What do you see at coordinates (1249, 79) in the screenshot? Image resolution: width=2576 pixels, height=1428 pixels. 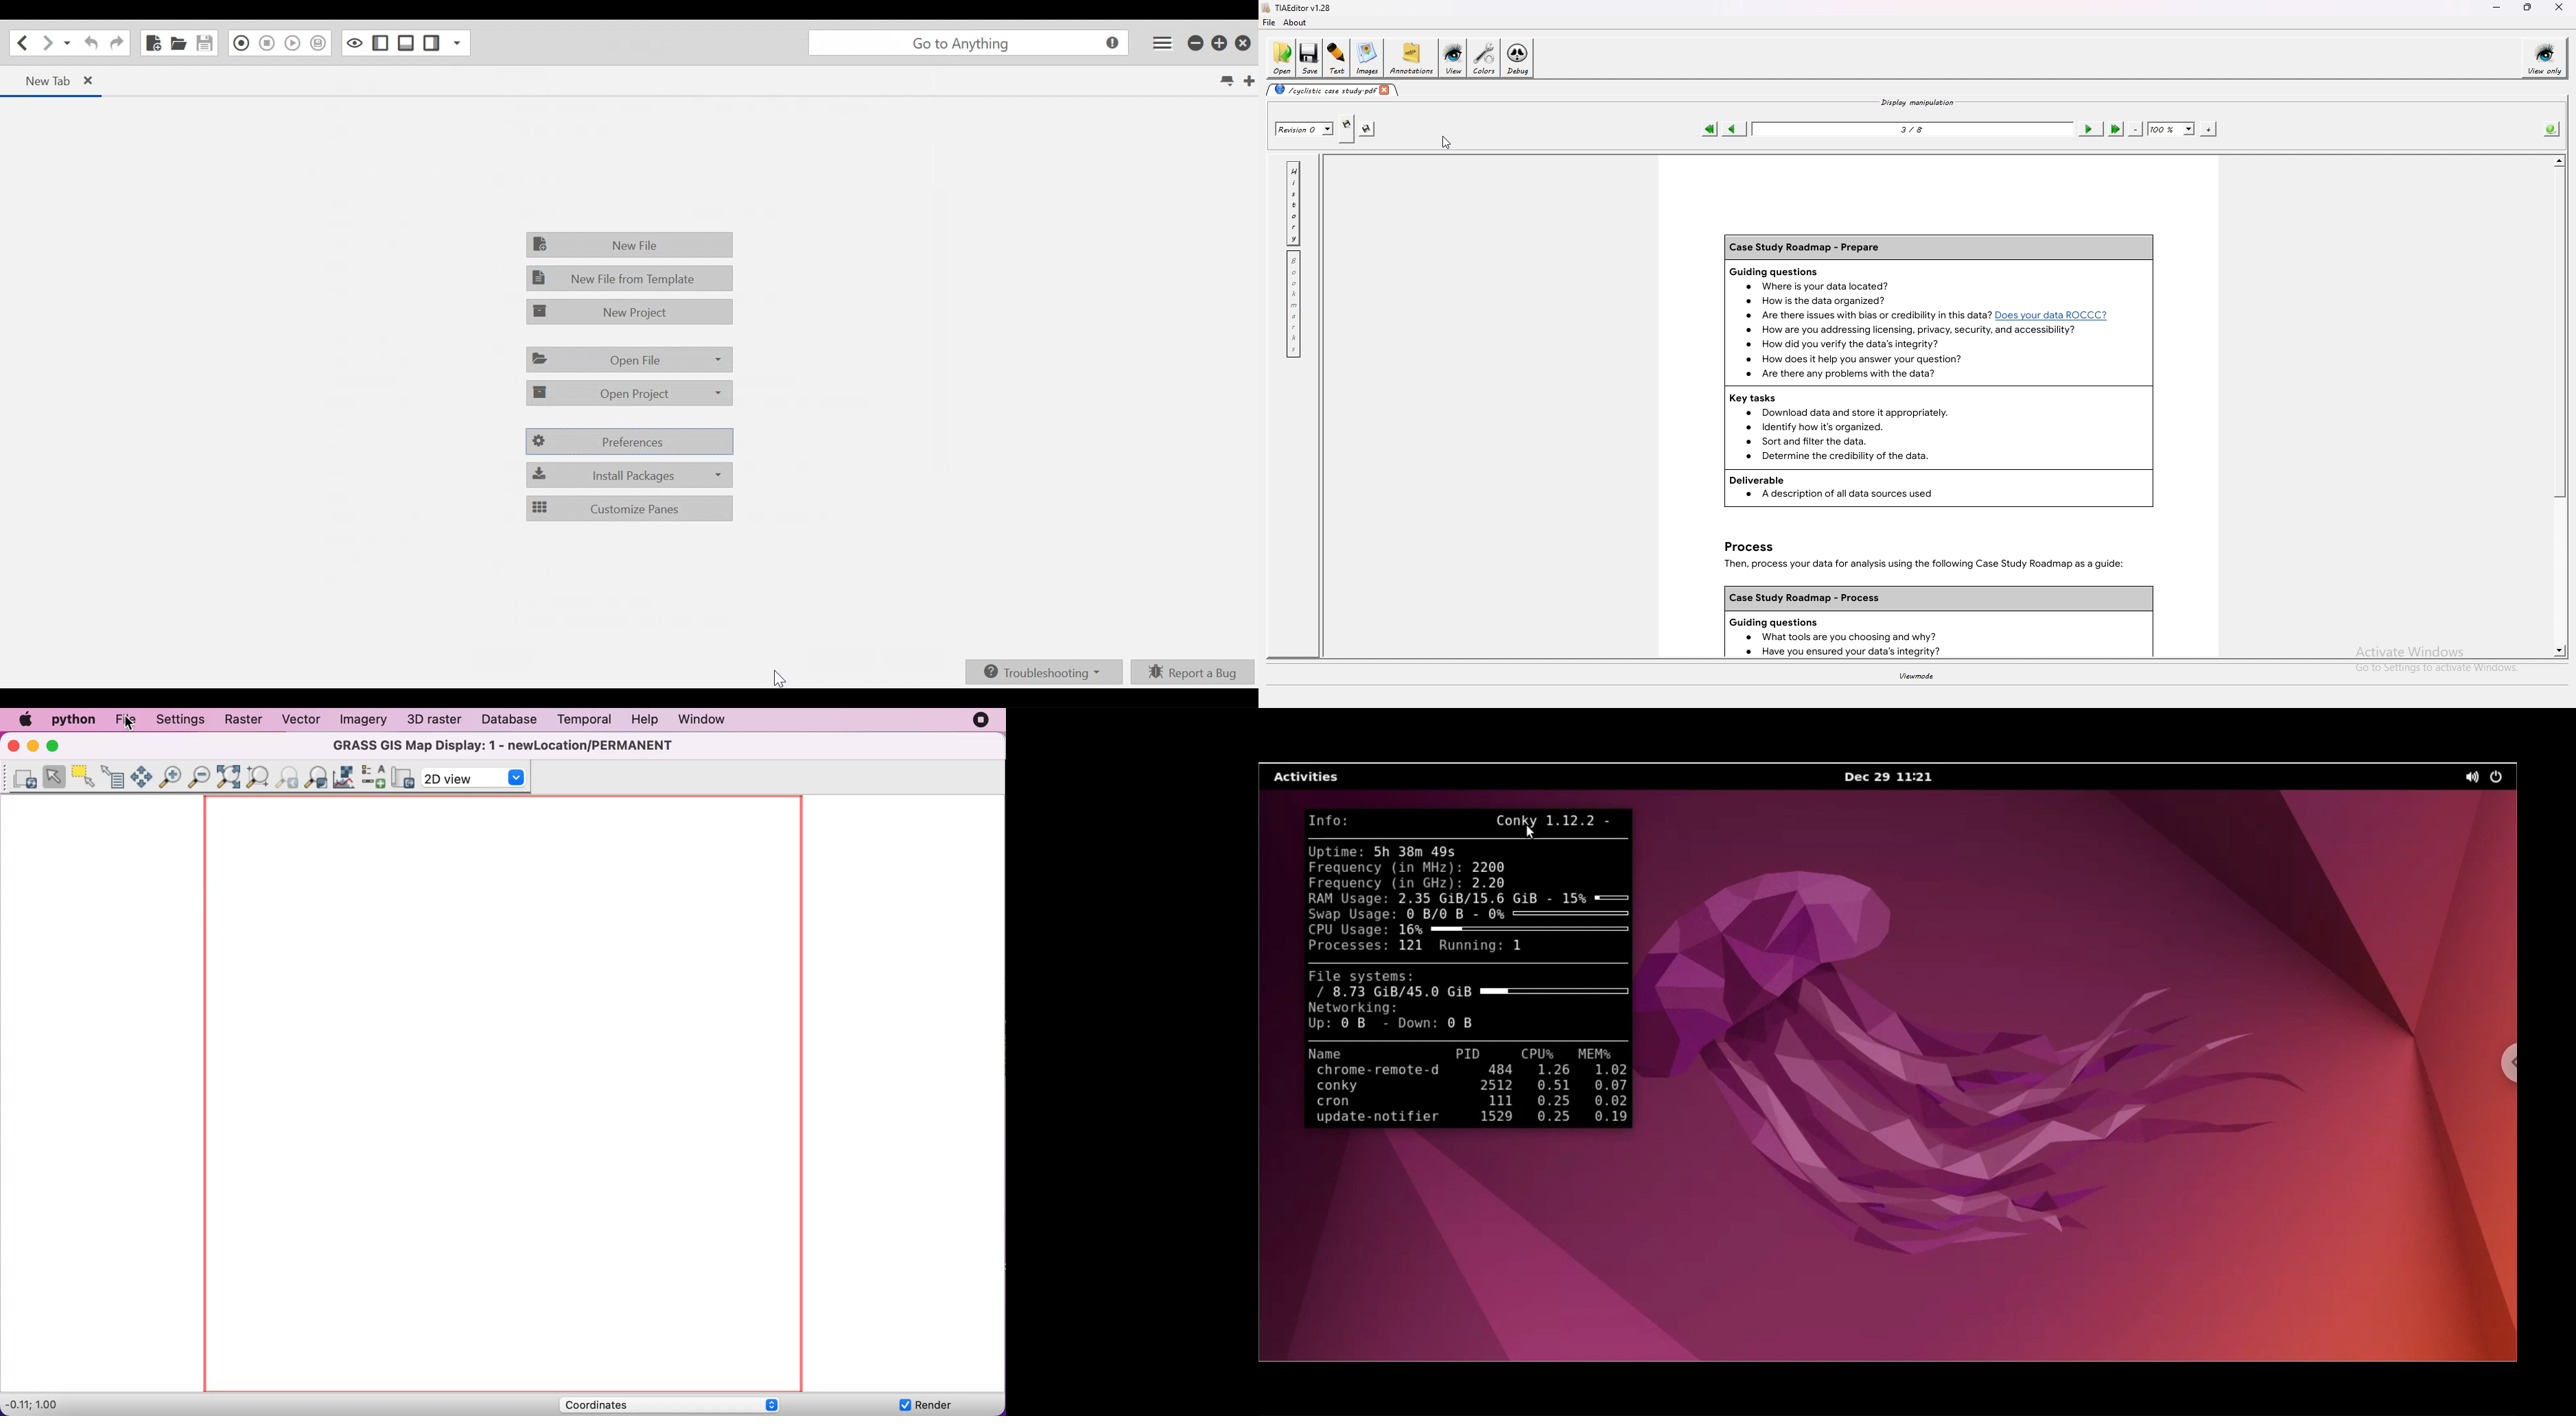 I see `New Tab` at bounding box center [1249, 79].